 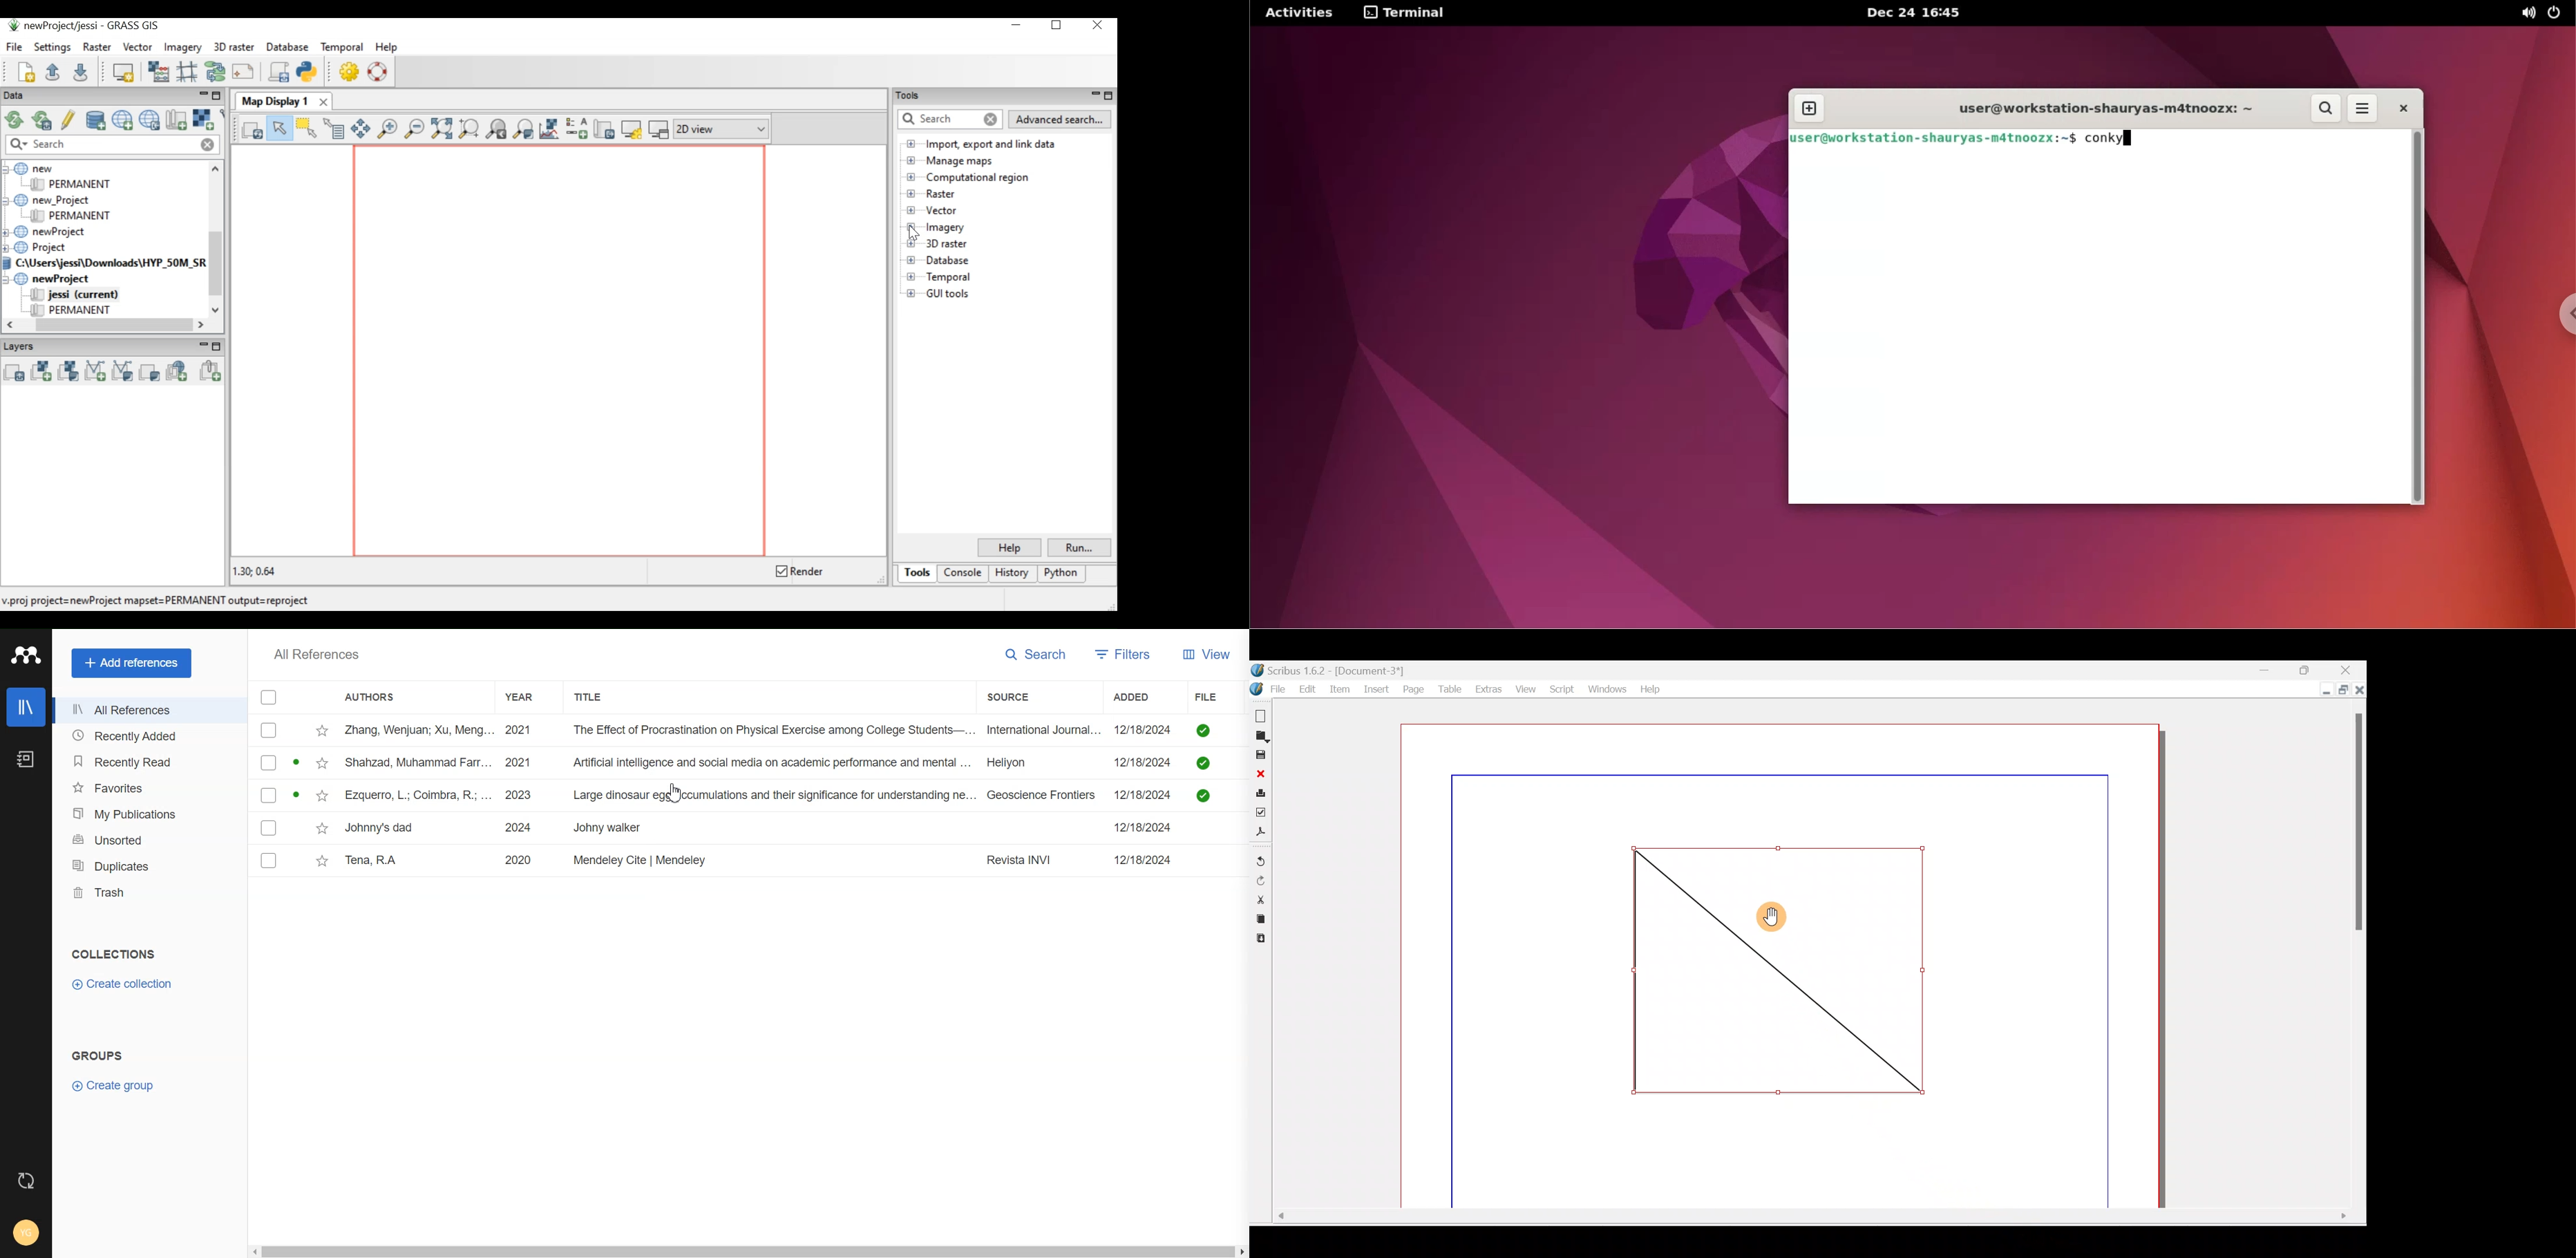 I want to click on Text, so click(x=320, y=654).